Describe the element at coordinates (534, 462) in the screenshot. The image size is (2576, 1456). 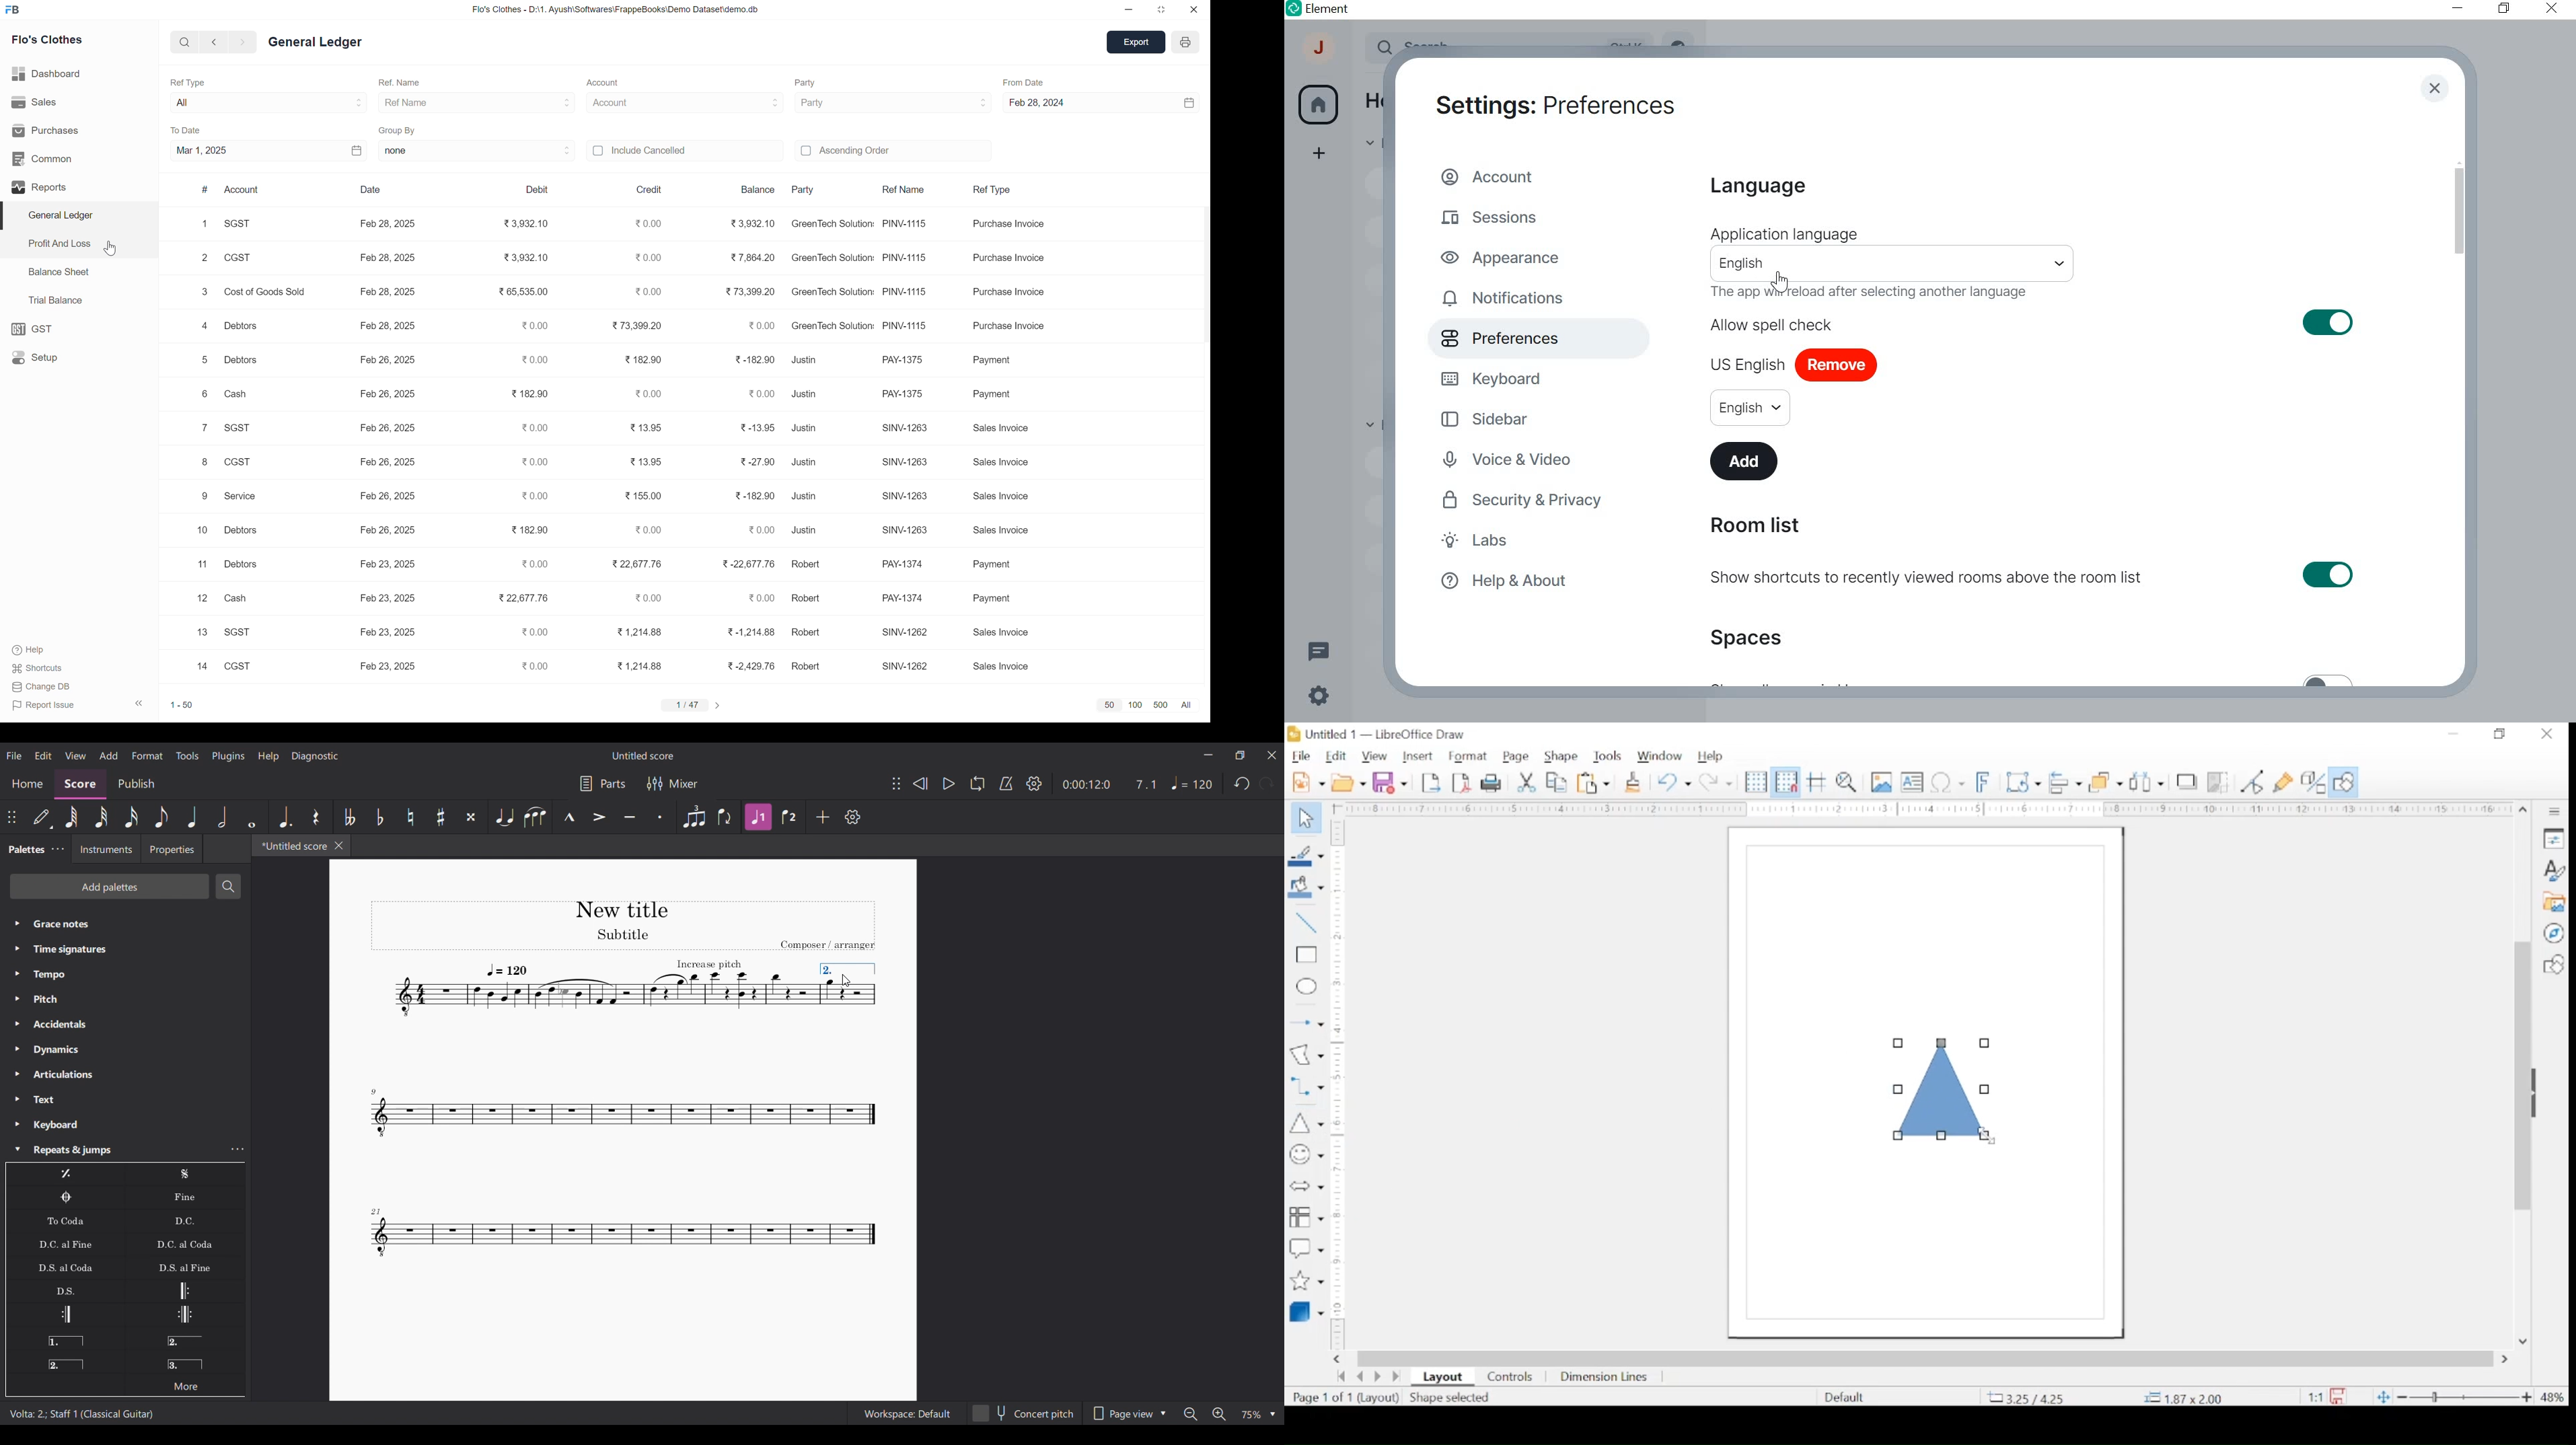
I see `₹0.00` at that location.